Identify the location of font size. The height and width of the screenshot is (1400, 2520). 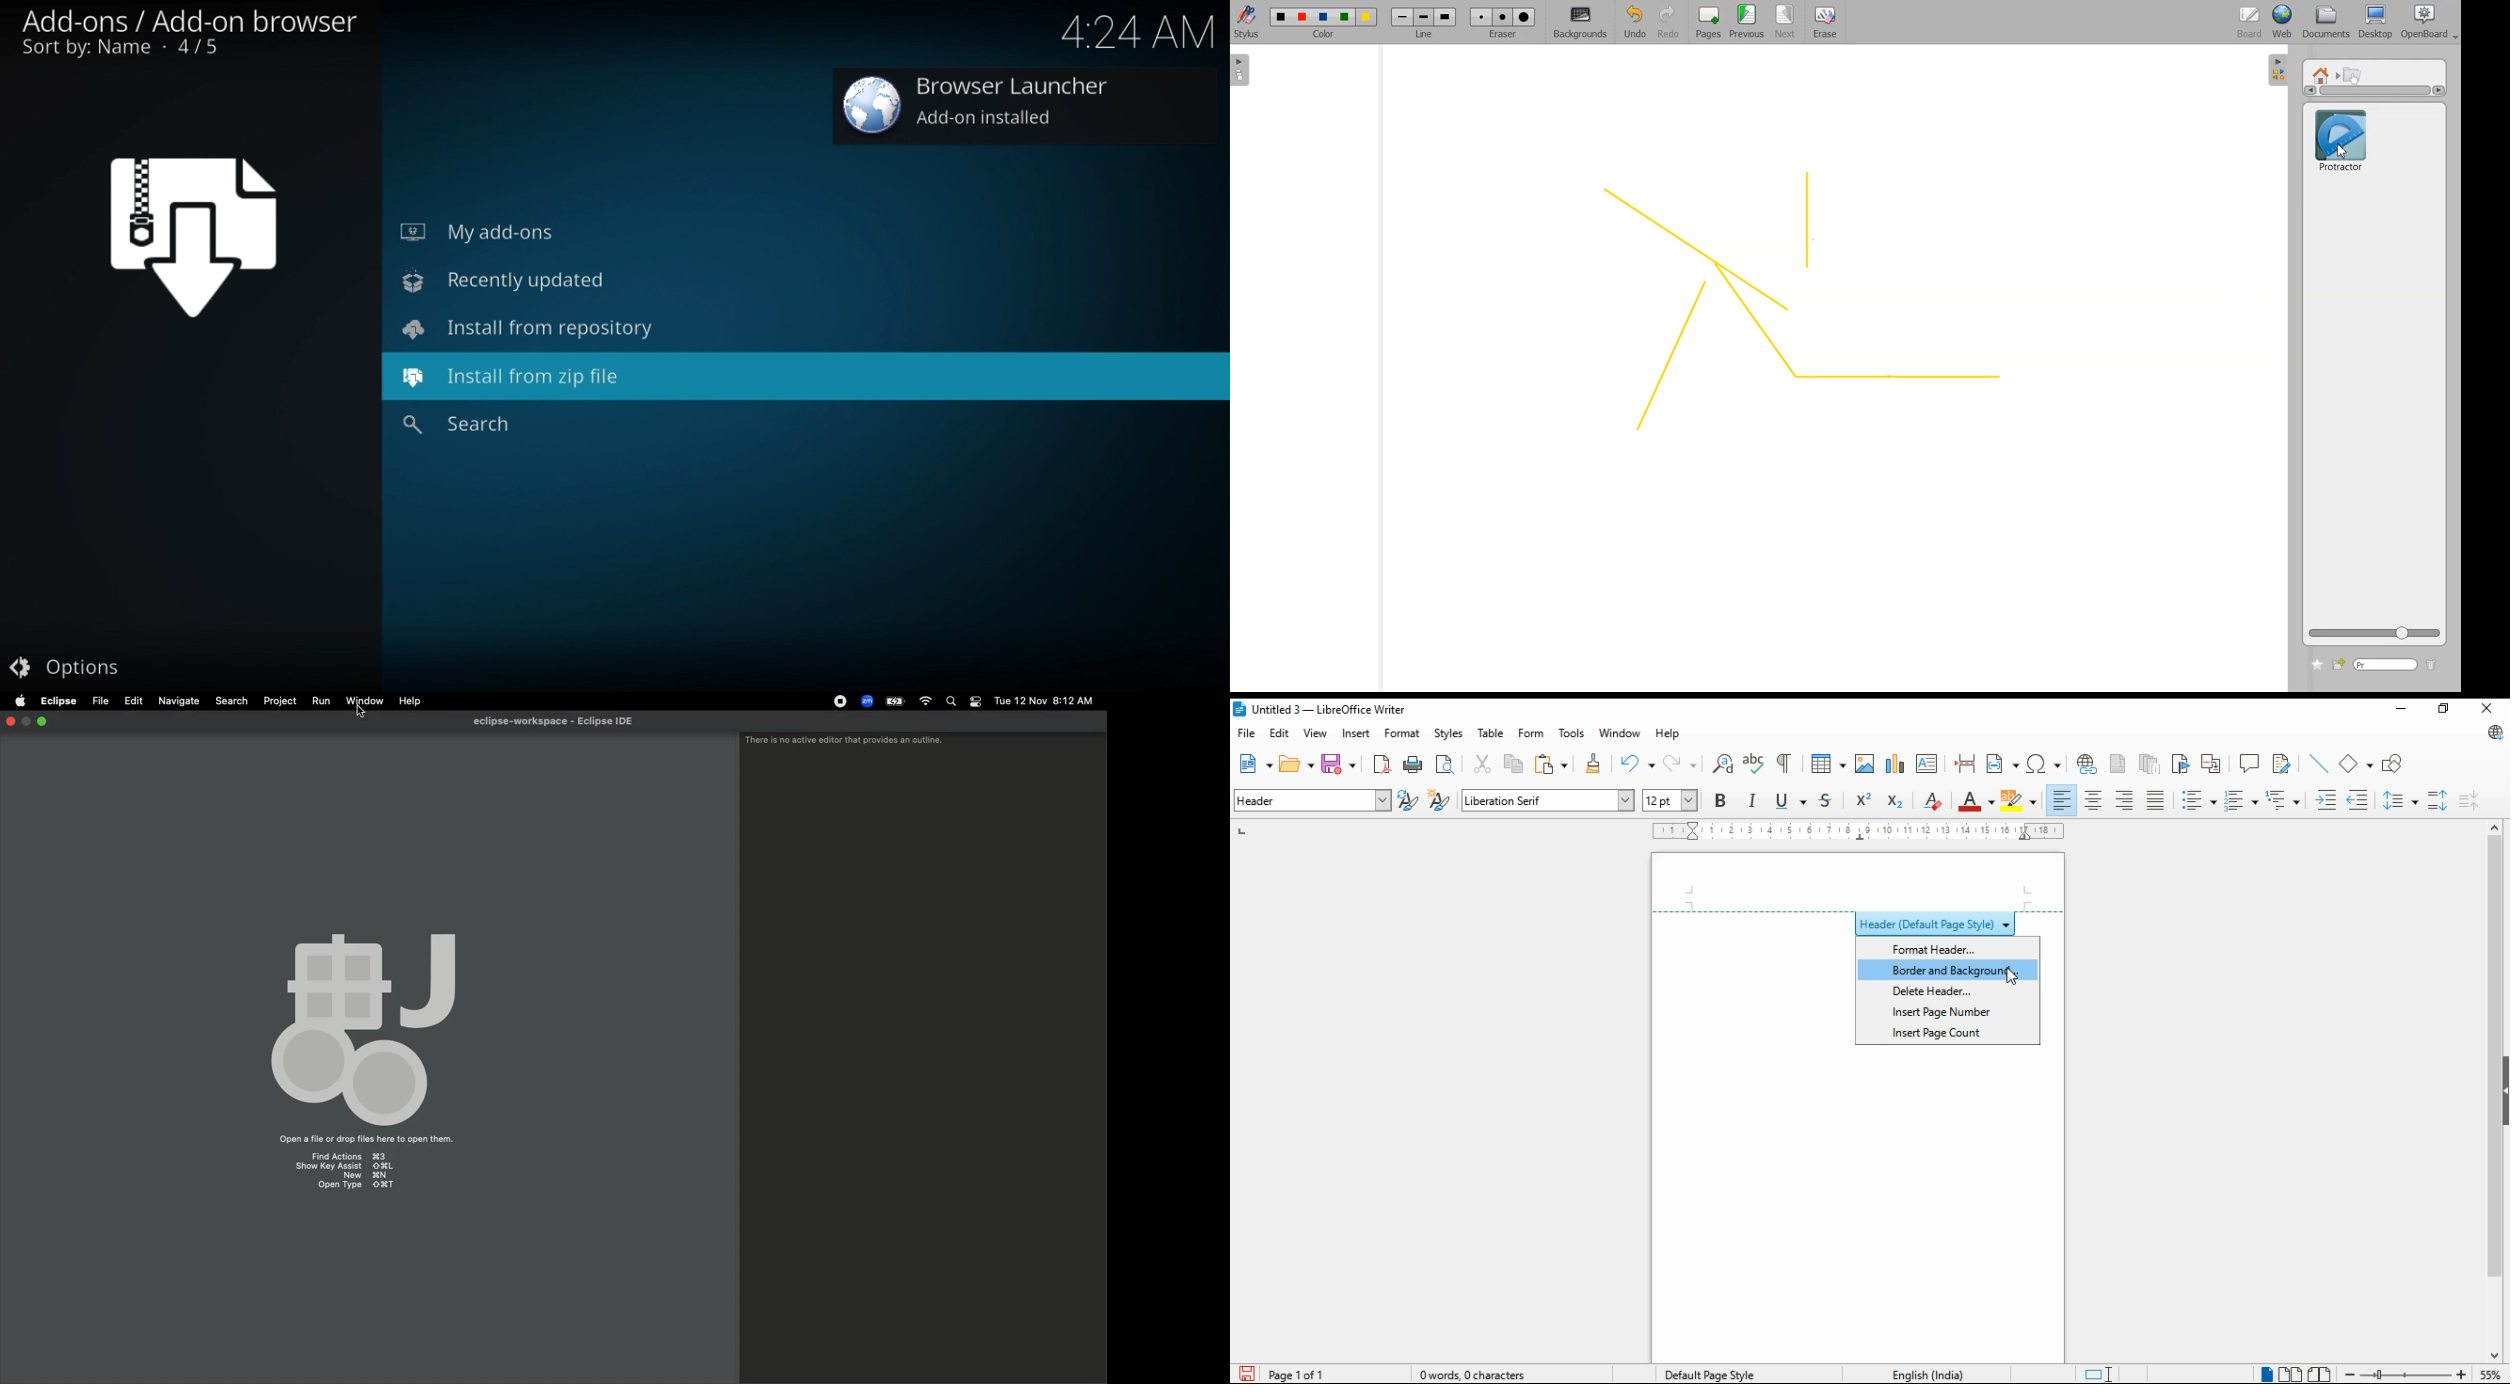
(1672, 800).